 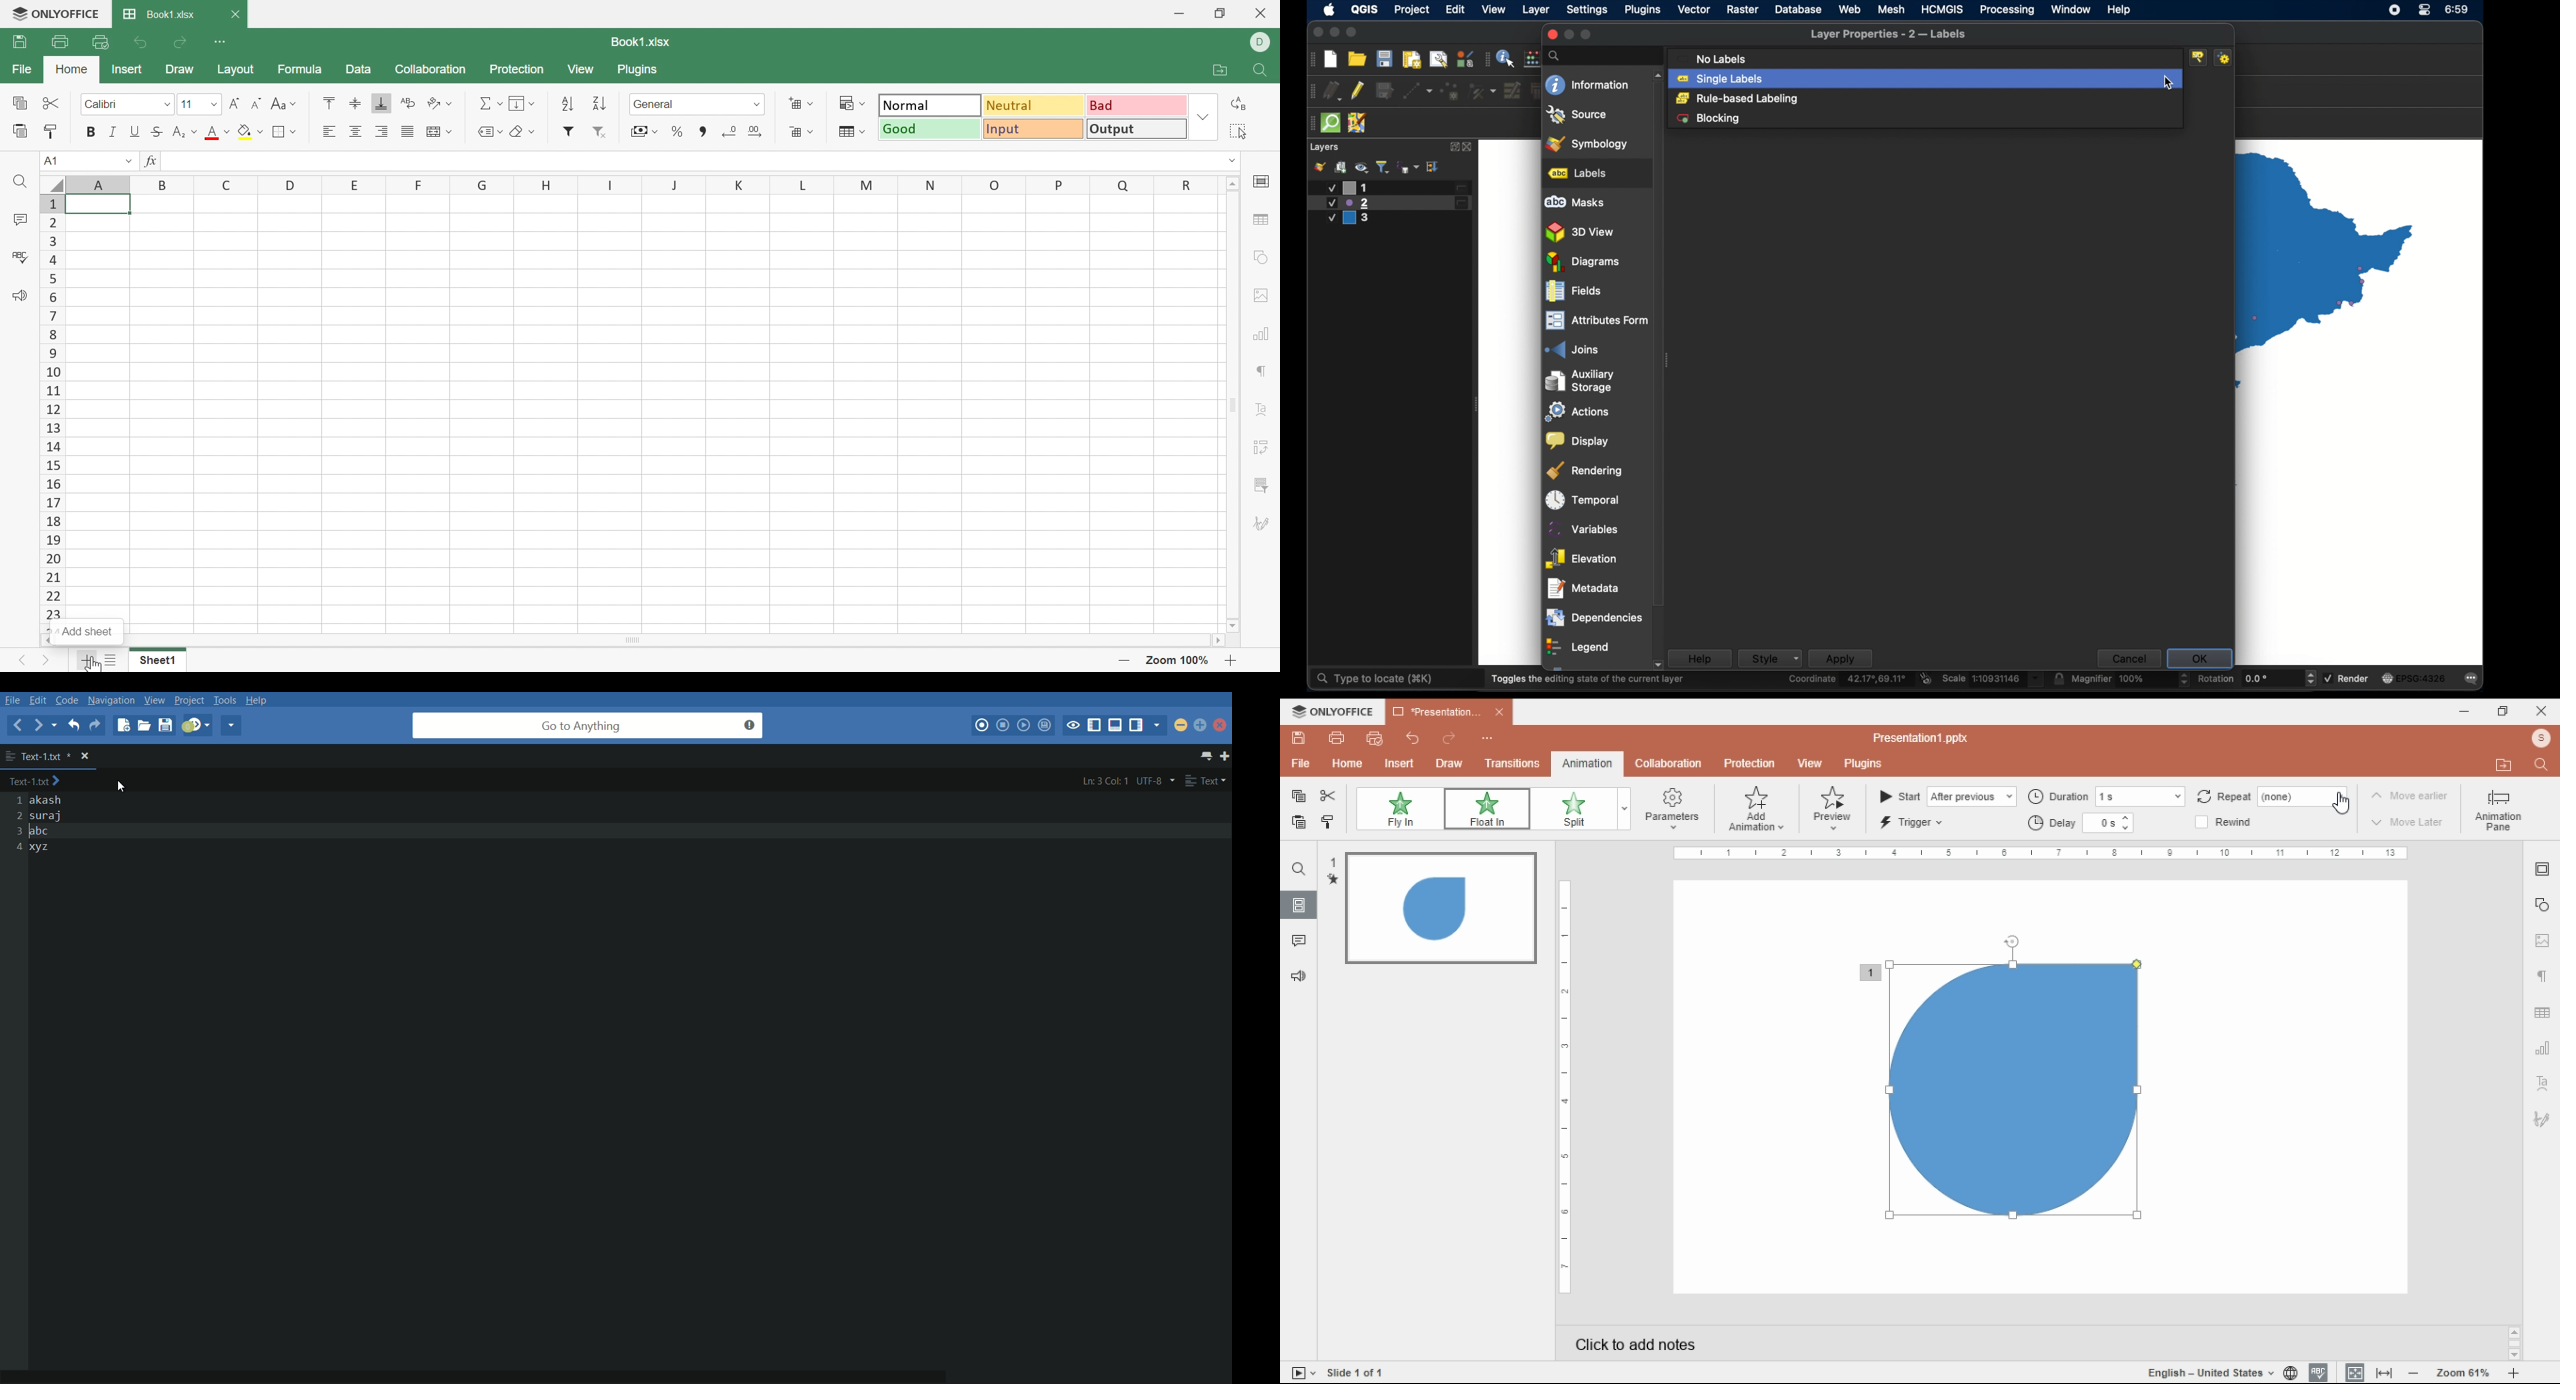 I want to click on Book1.xlsx, so click(x=161, y=13).